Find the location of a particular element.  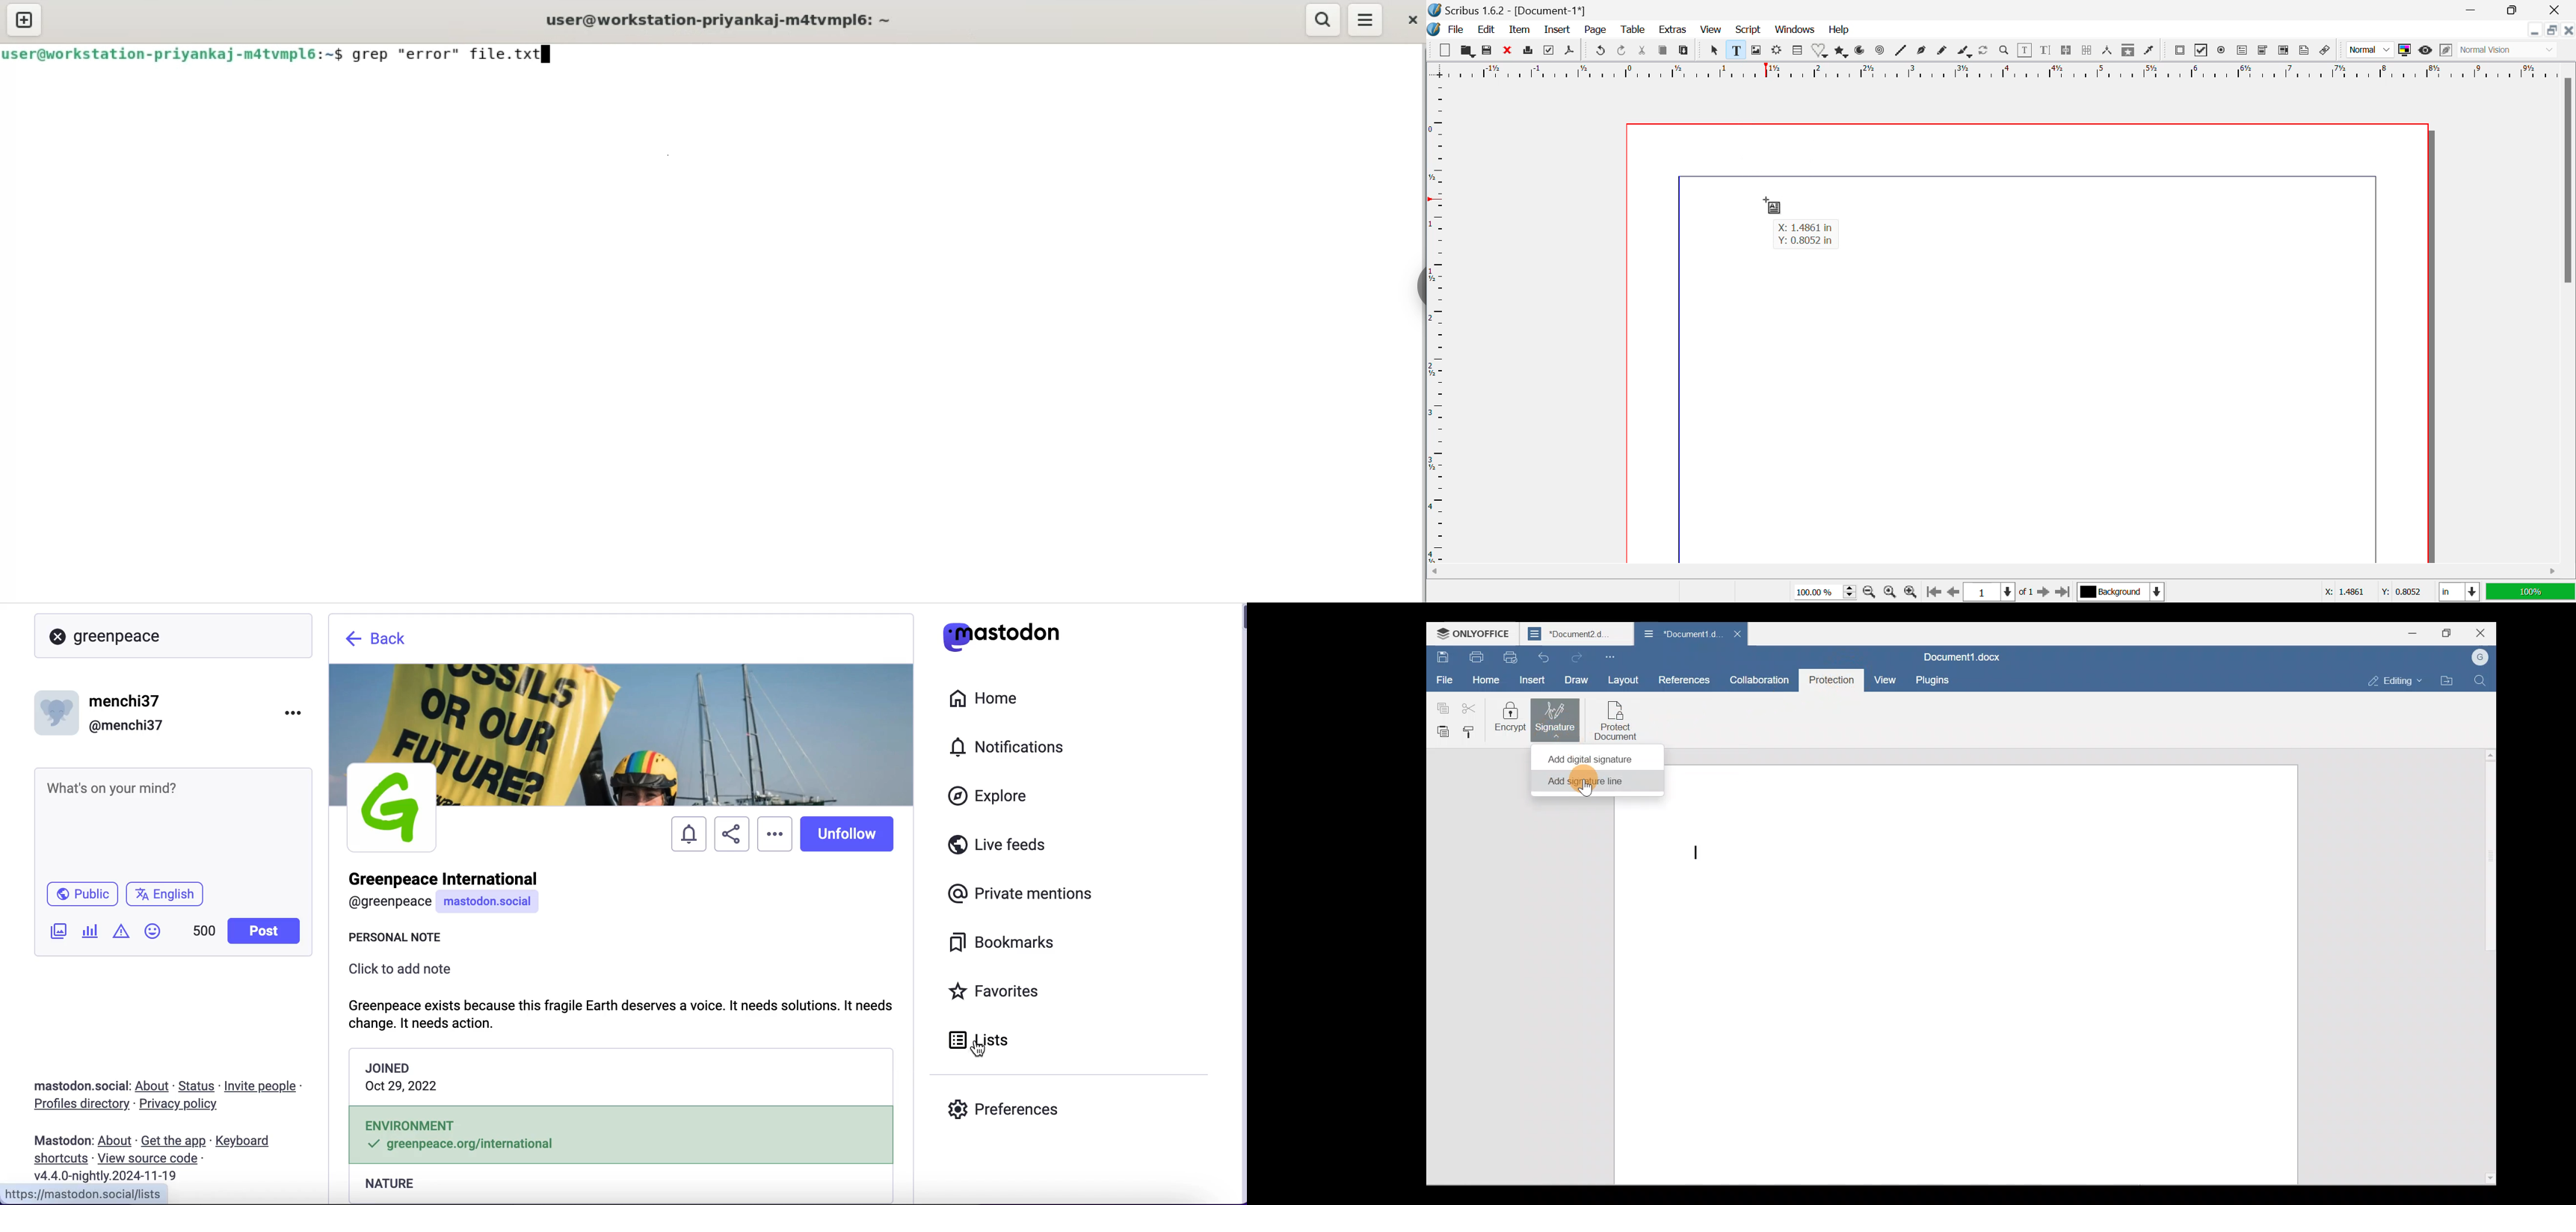

status is located at coordinates (198, 1086).